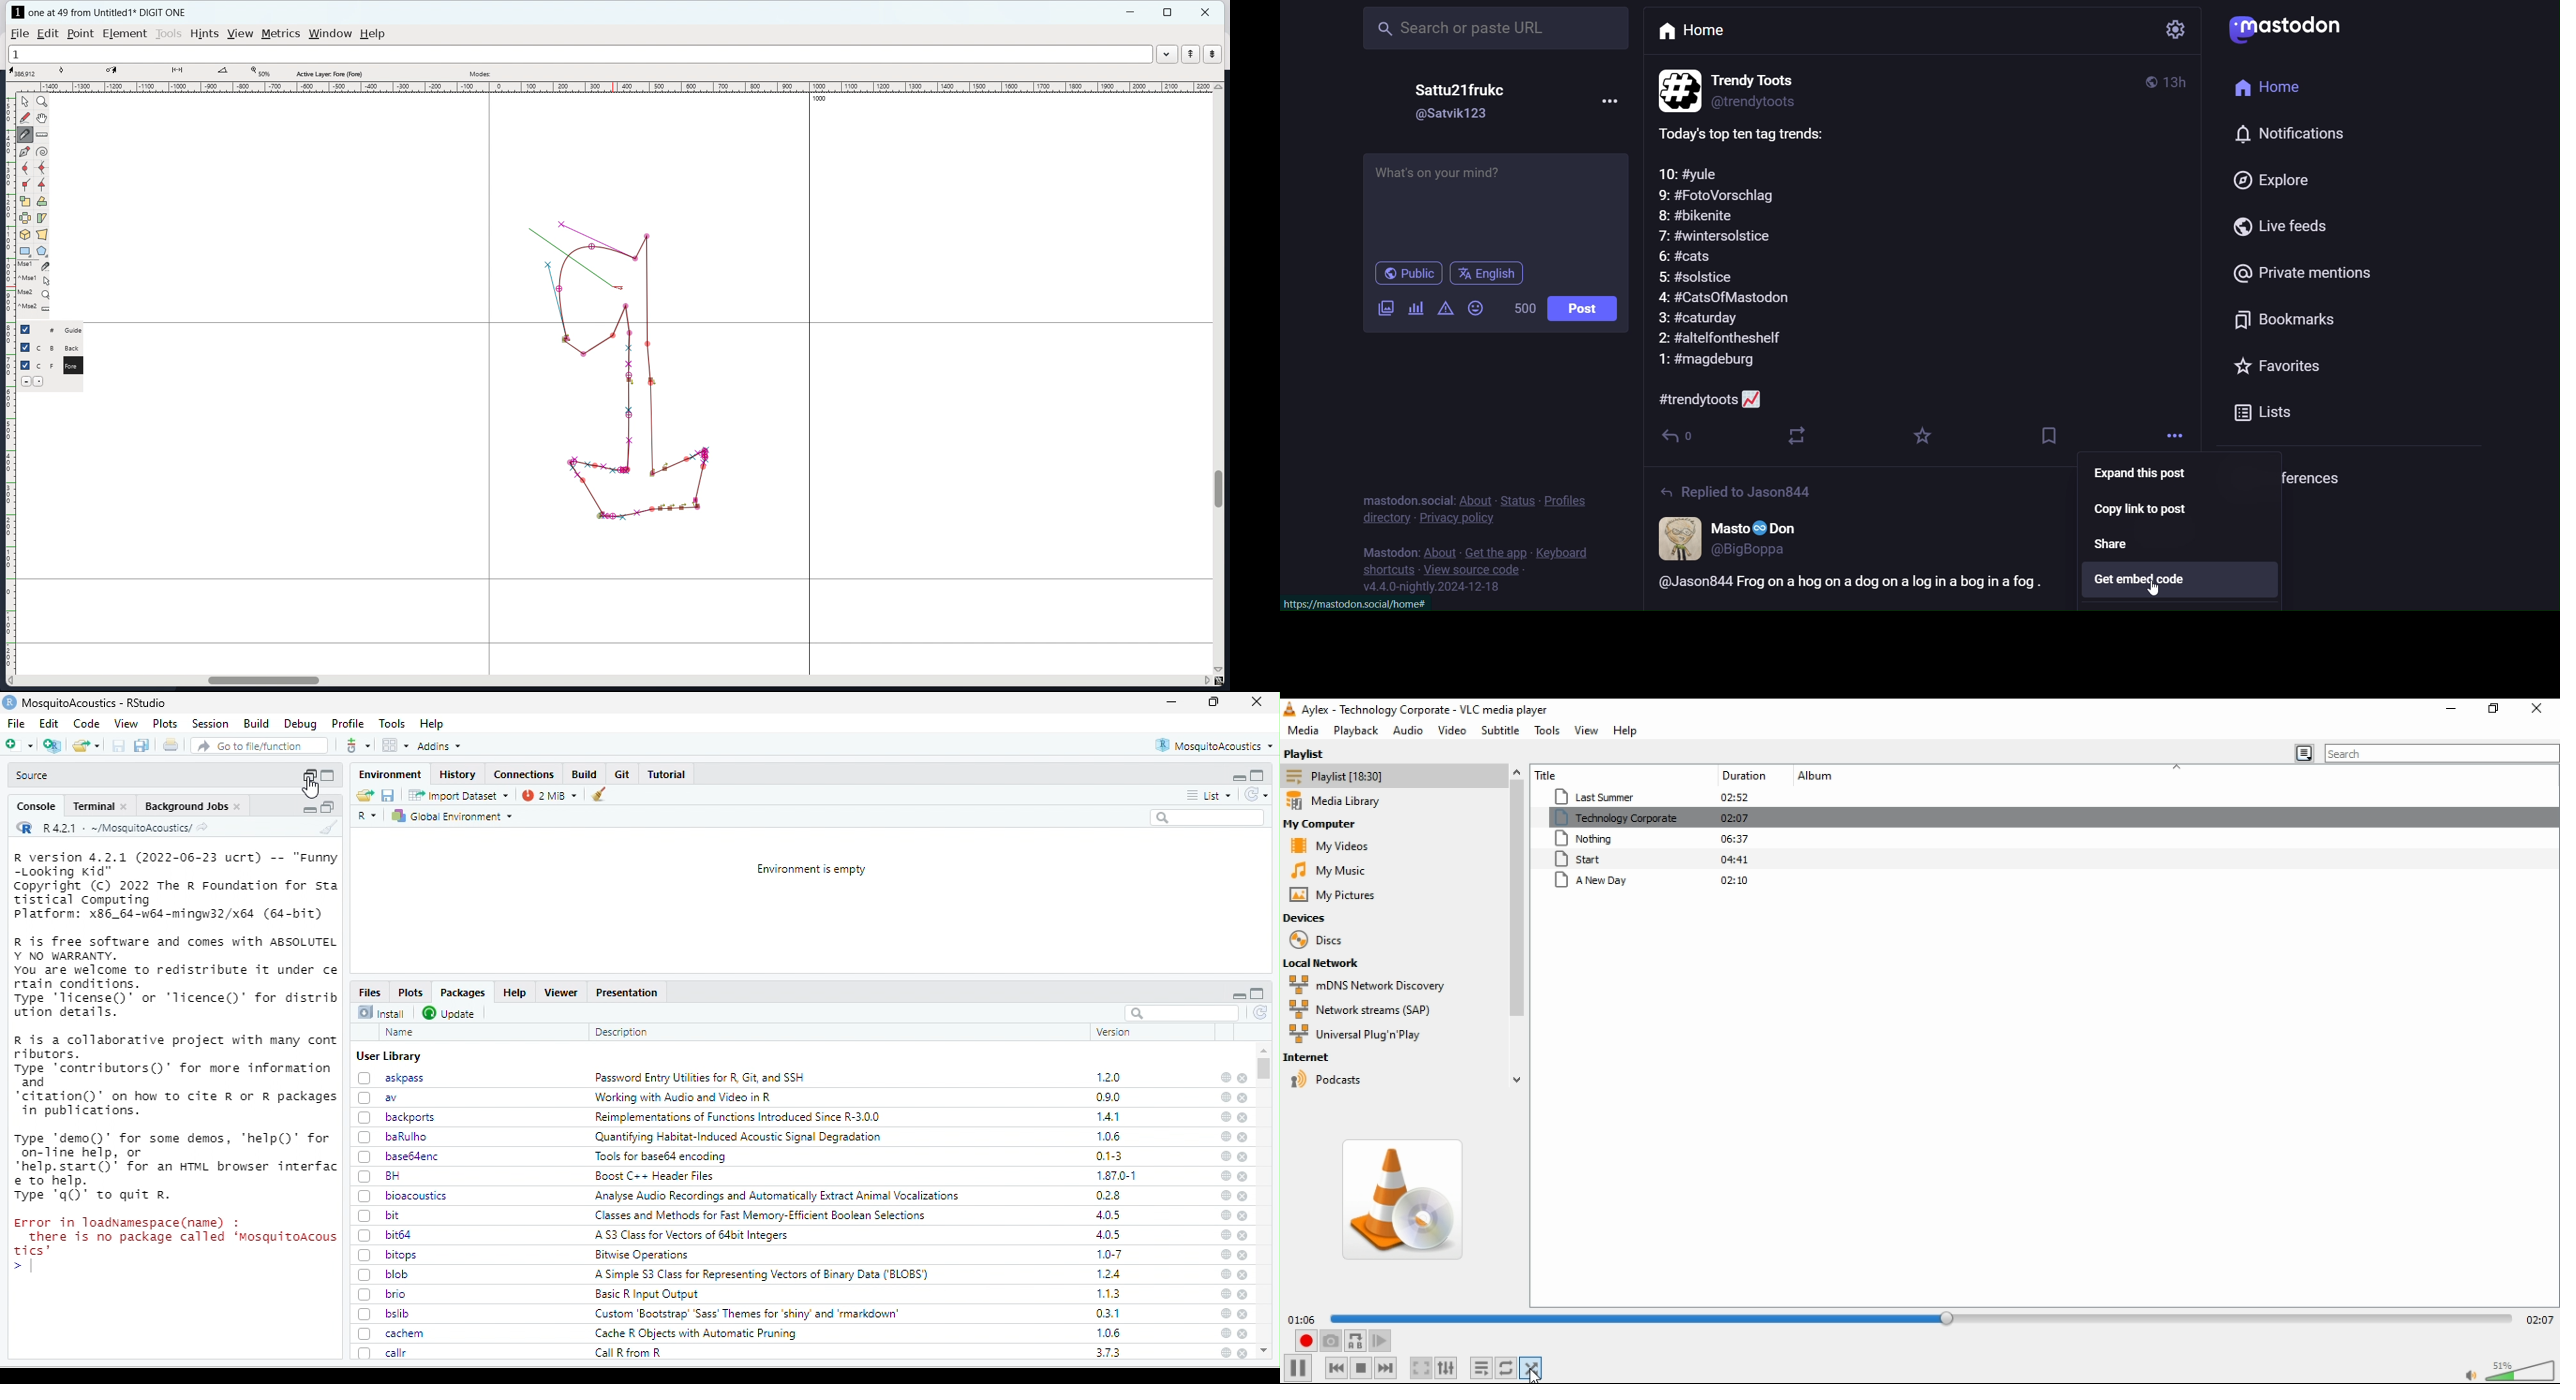 Image resolution: width=2576 pixels, height=1400 pixels. Describe the element at coordinates (665, 1157) in the screenshot. I see `Tools for base64 encoding` at that location.